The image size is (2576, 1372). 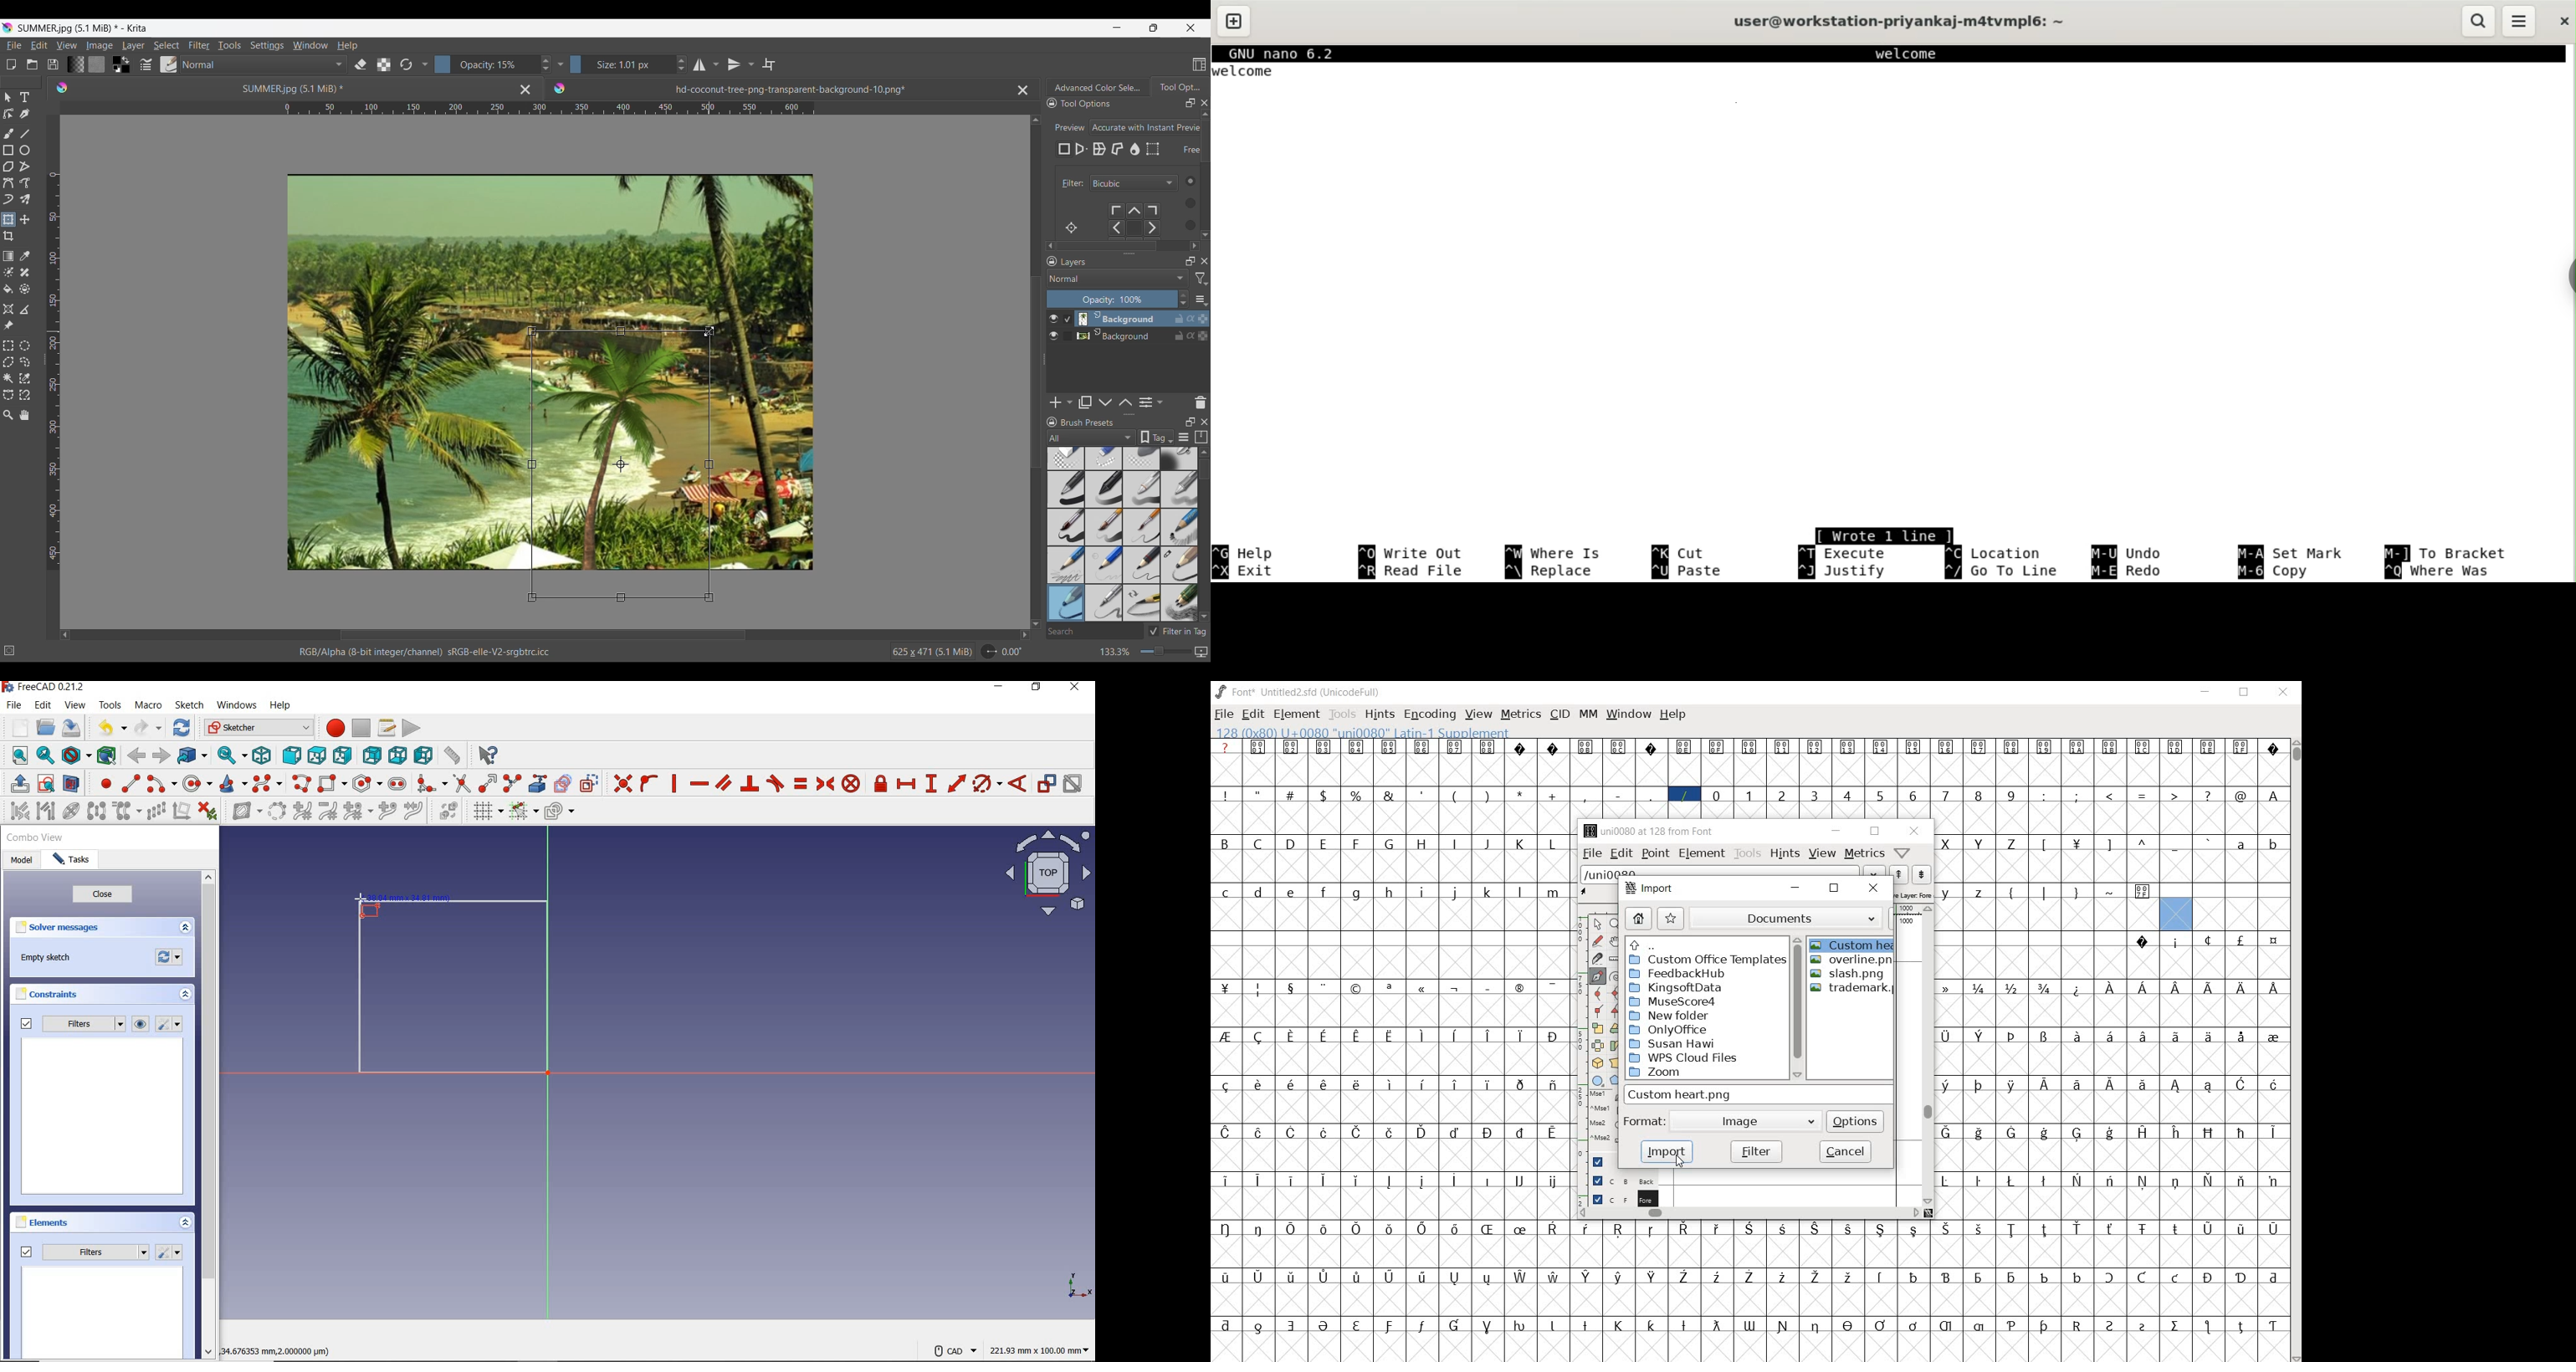 I want to click on glyph, so click(x=1290, y=1180).